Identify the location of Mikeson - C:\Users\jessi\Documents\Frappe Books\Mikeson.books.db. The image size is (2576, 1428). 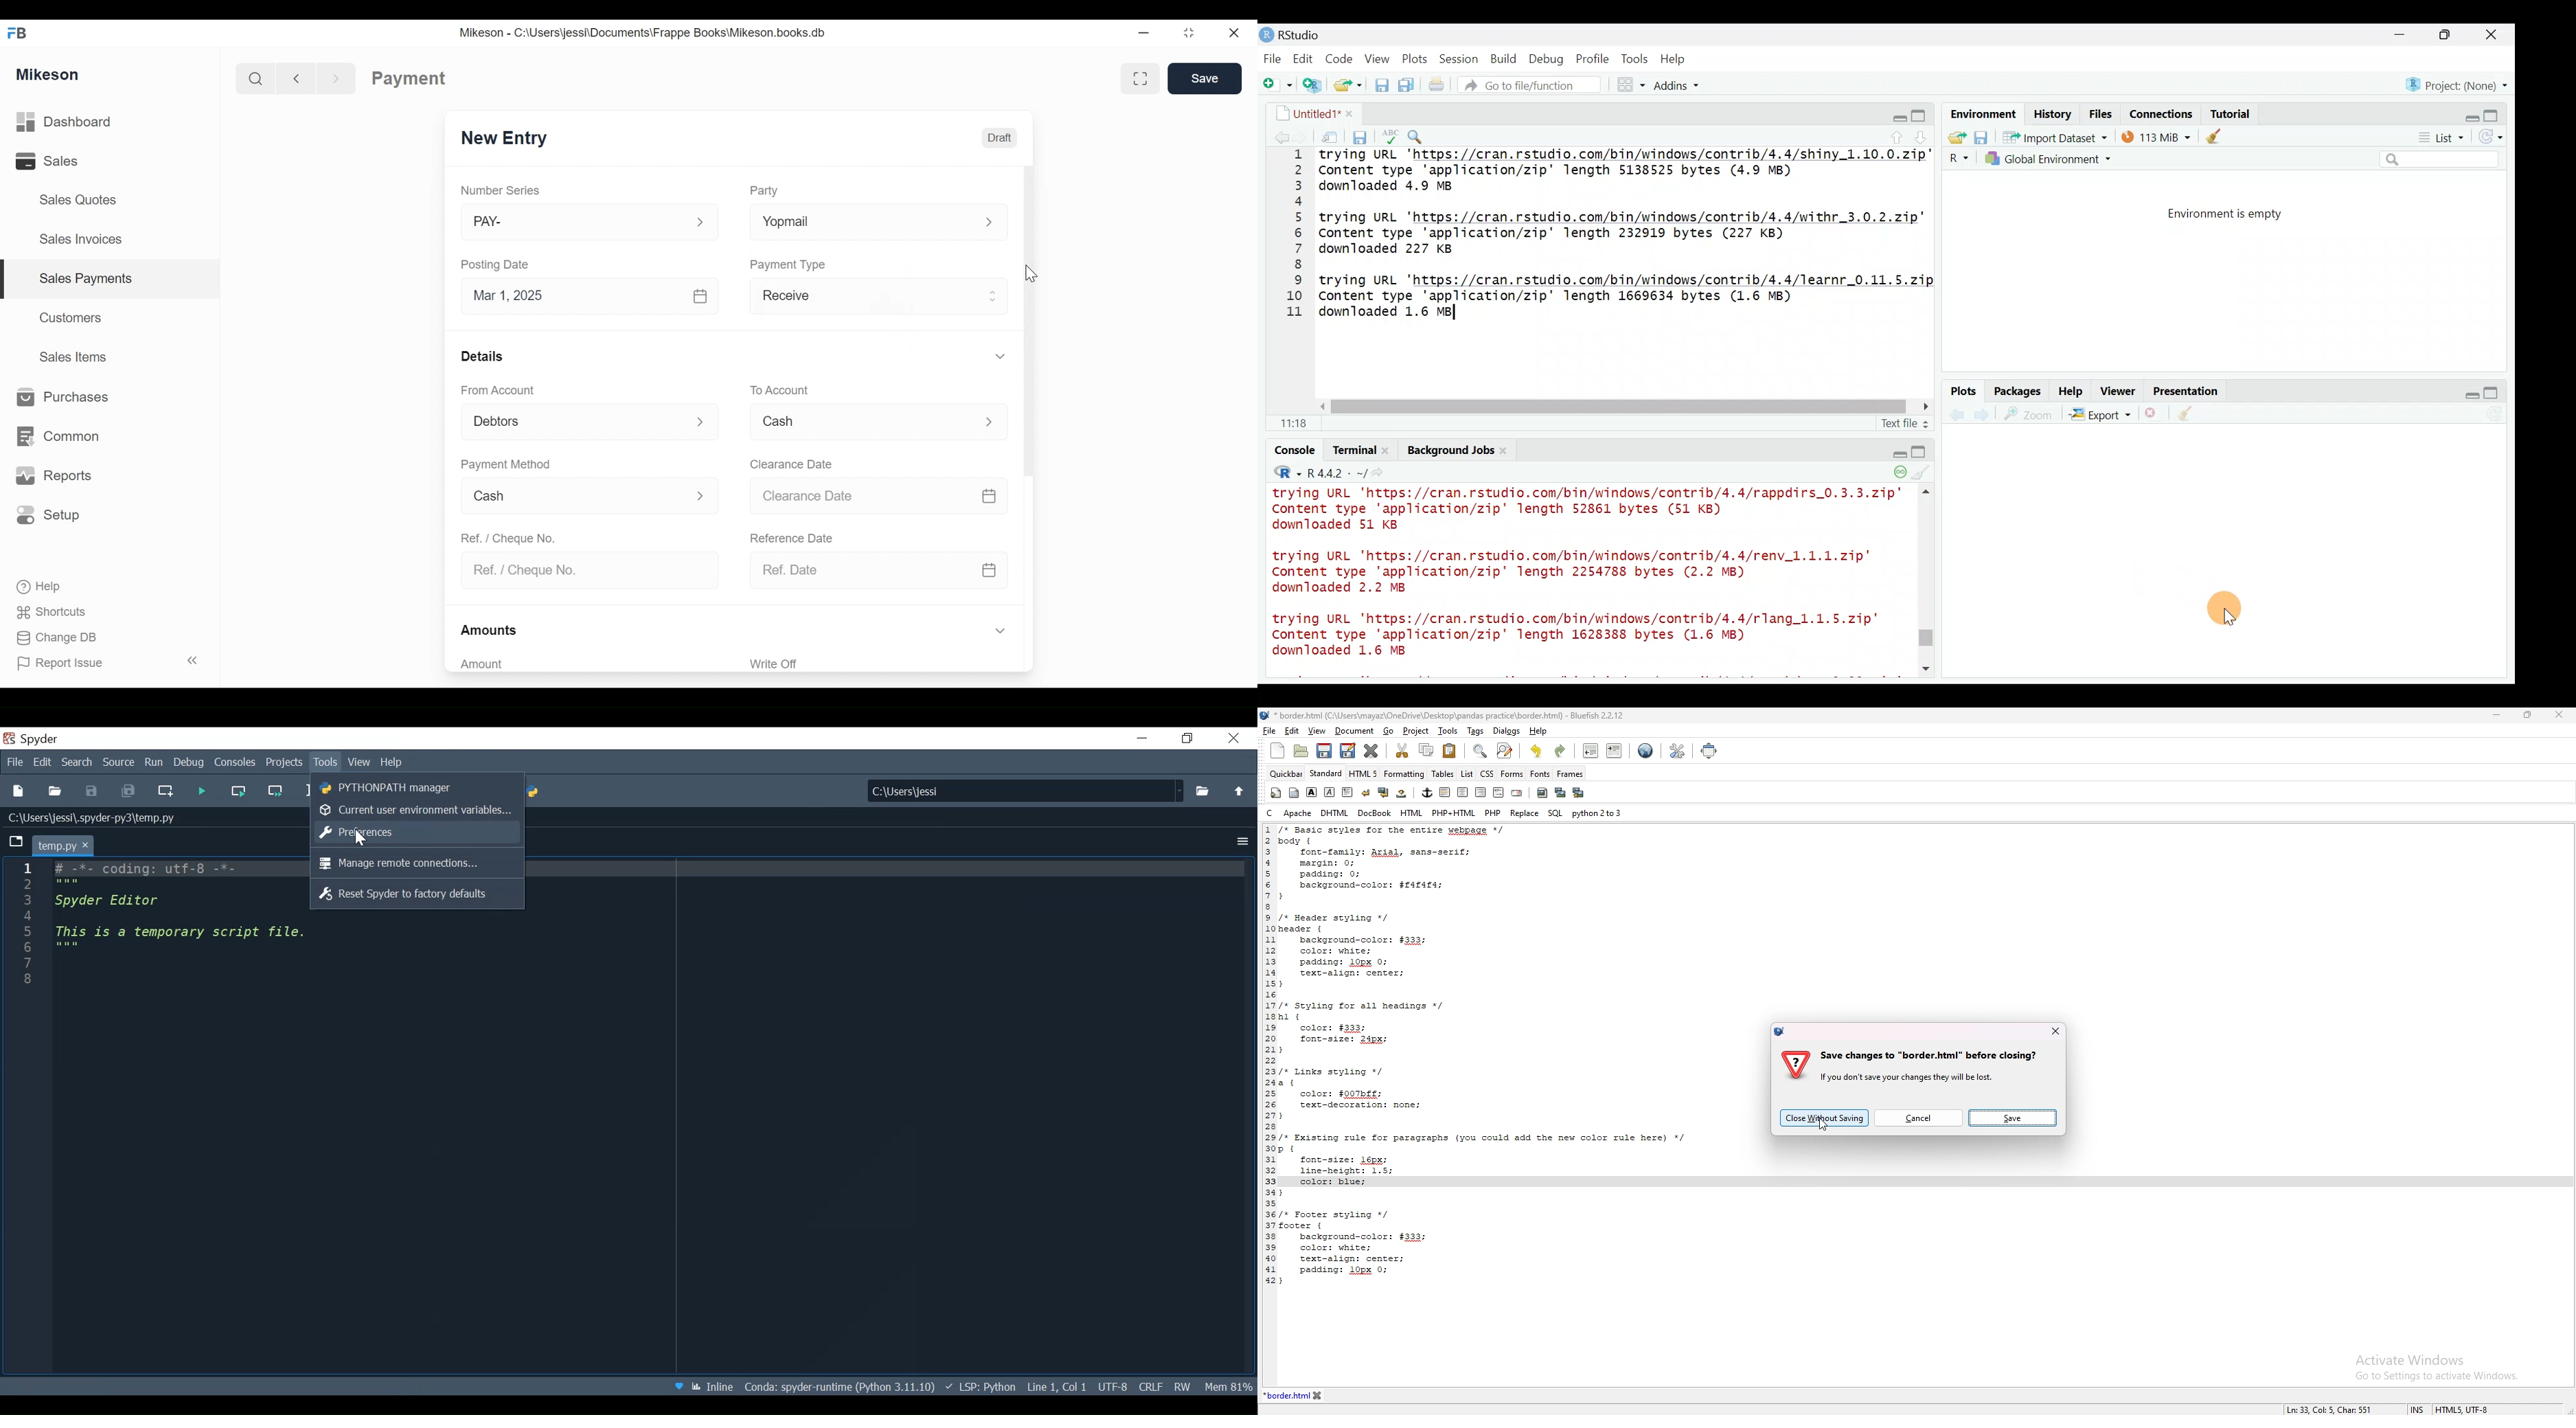
(644, 33).